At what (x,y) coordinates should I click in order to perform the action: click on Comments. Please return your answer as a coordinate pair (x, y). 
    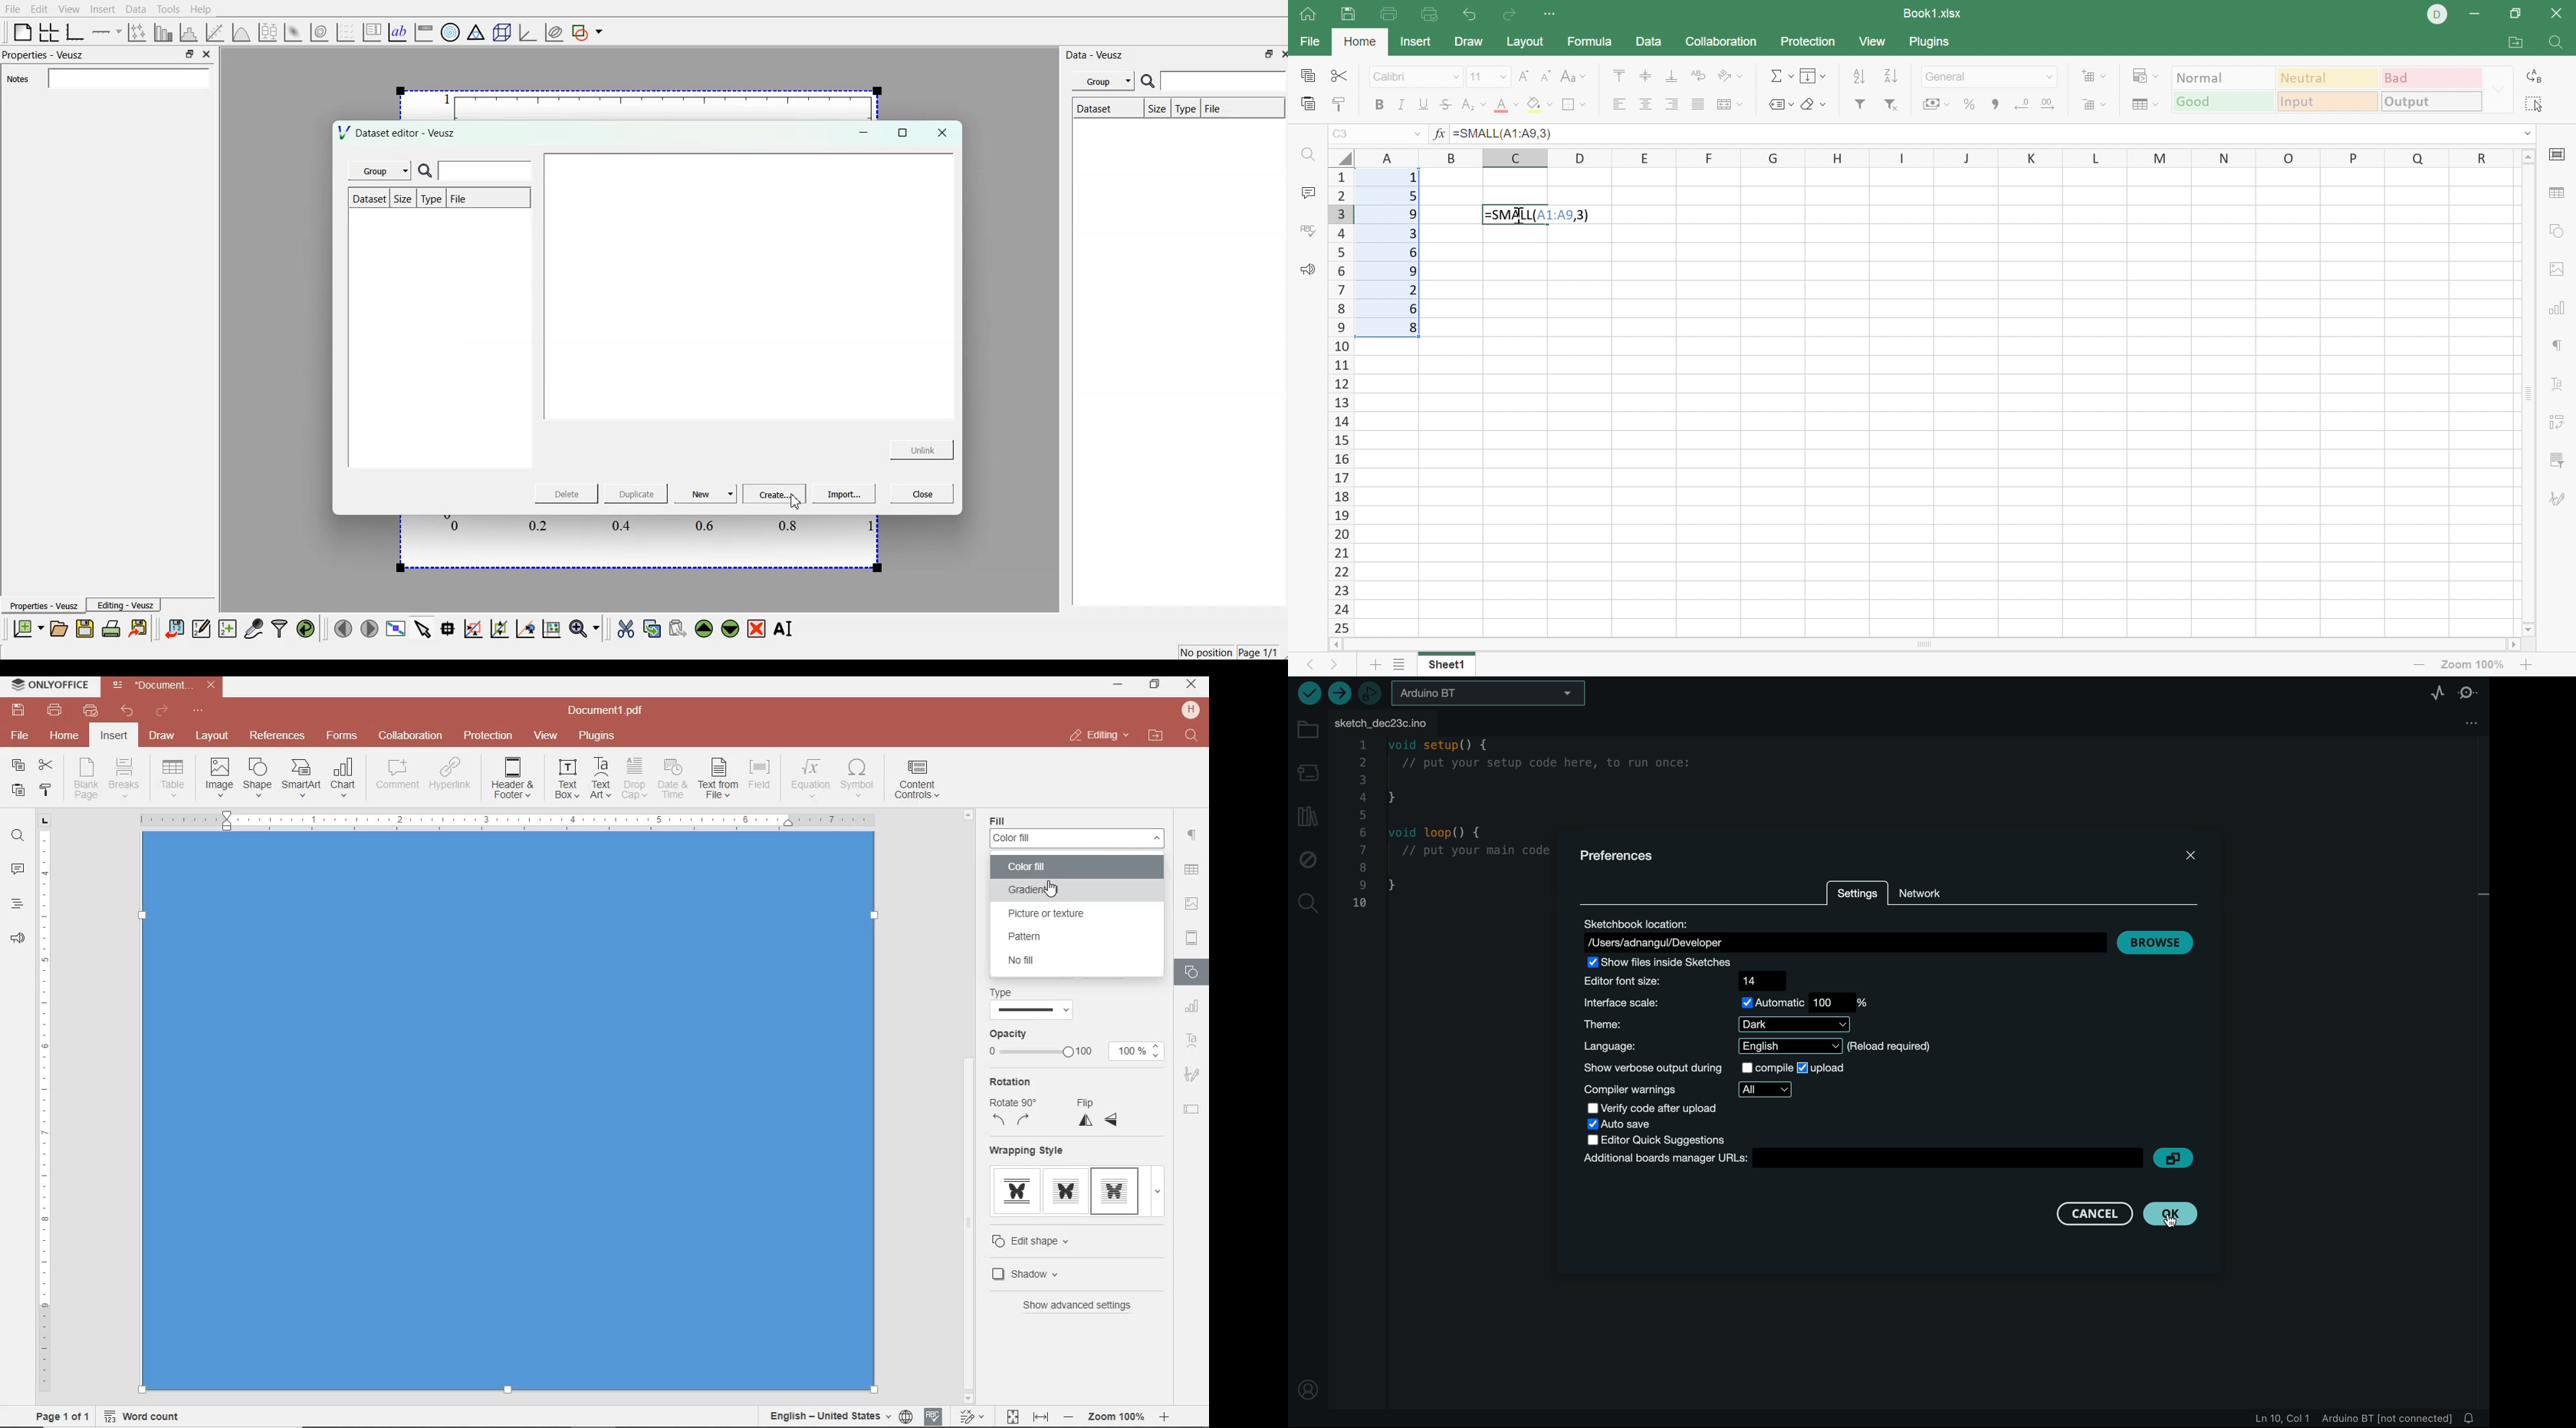
    Looking at the image, I should click on (1307, 190).